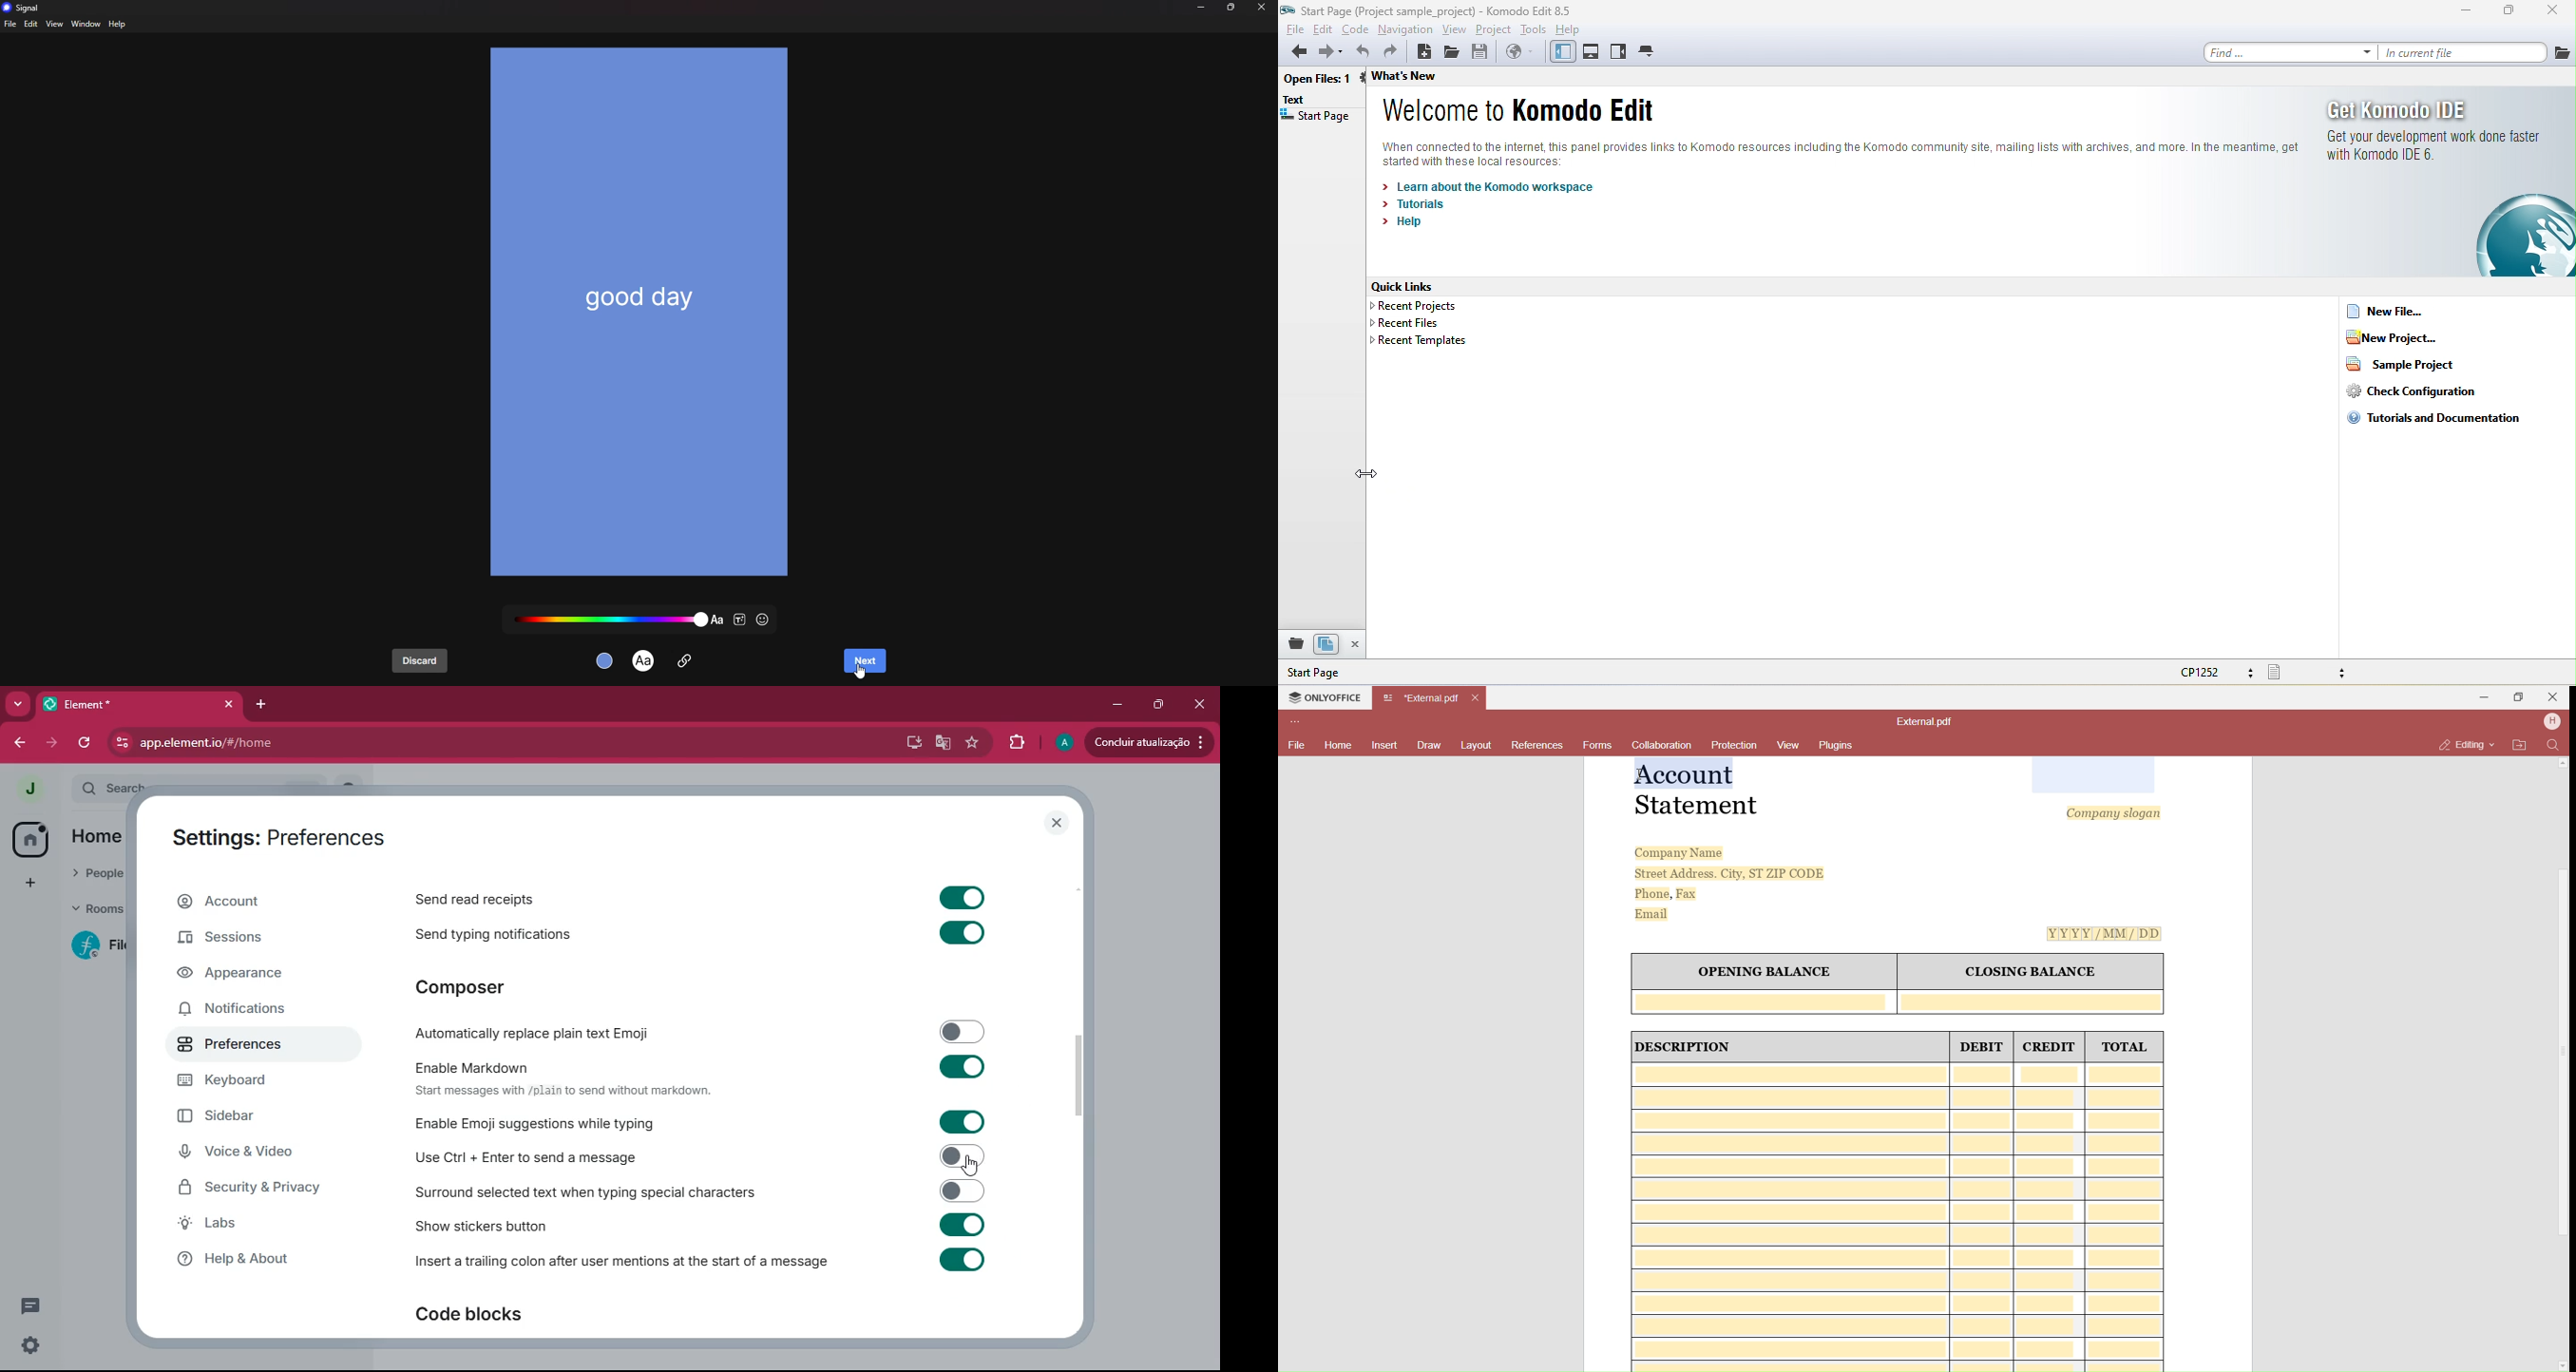 Image resolution: width=2576 pixels, height=1372 pixels. What do you see at coordinates (263, 705) in the screenshot?
I see `add tab` at bounding box center [263, 705].